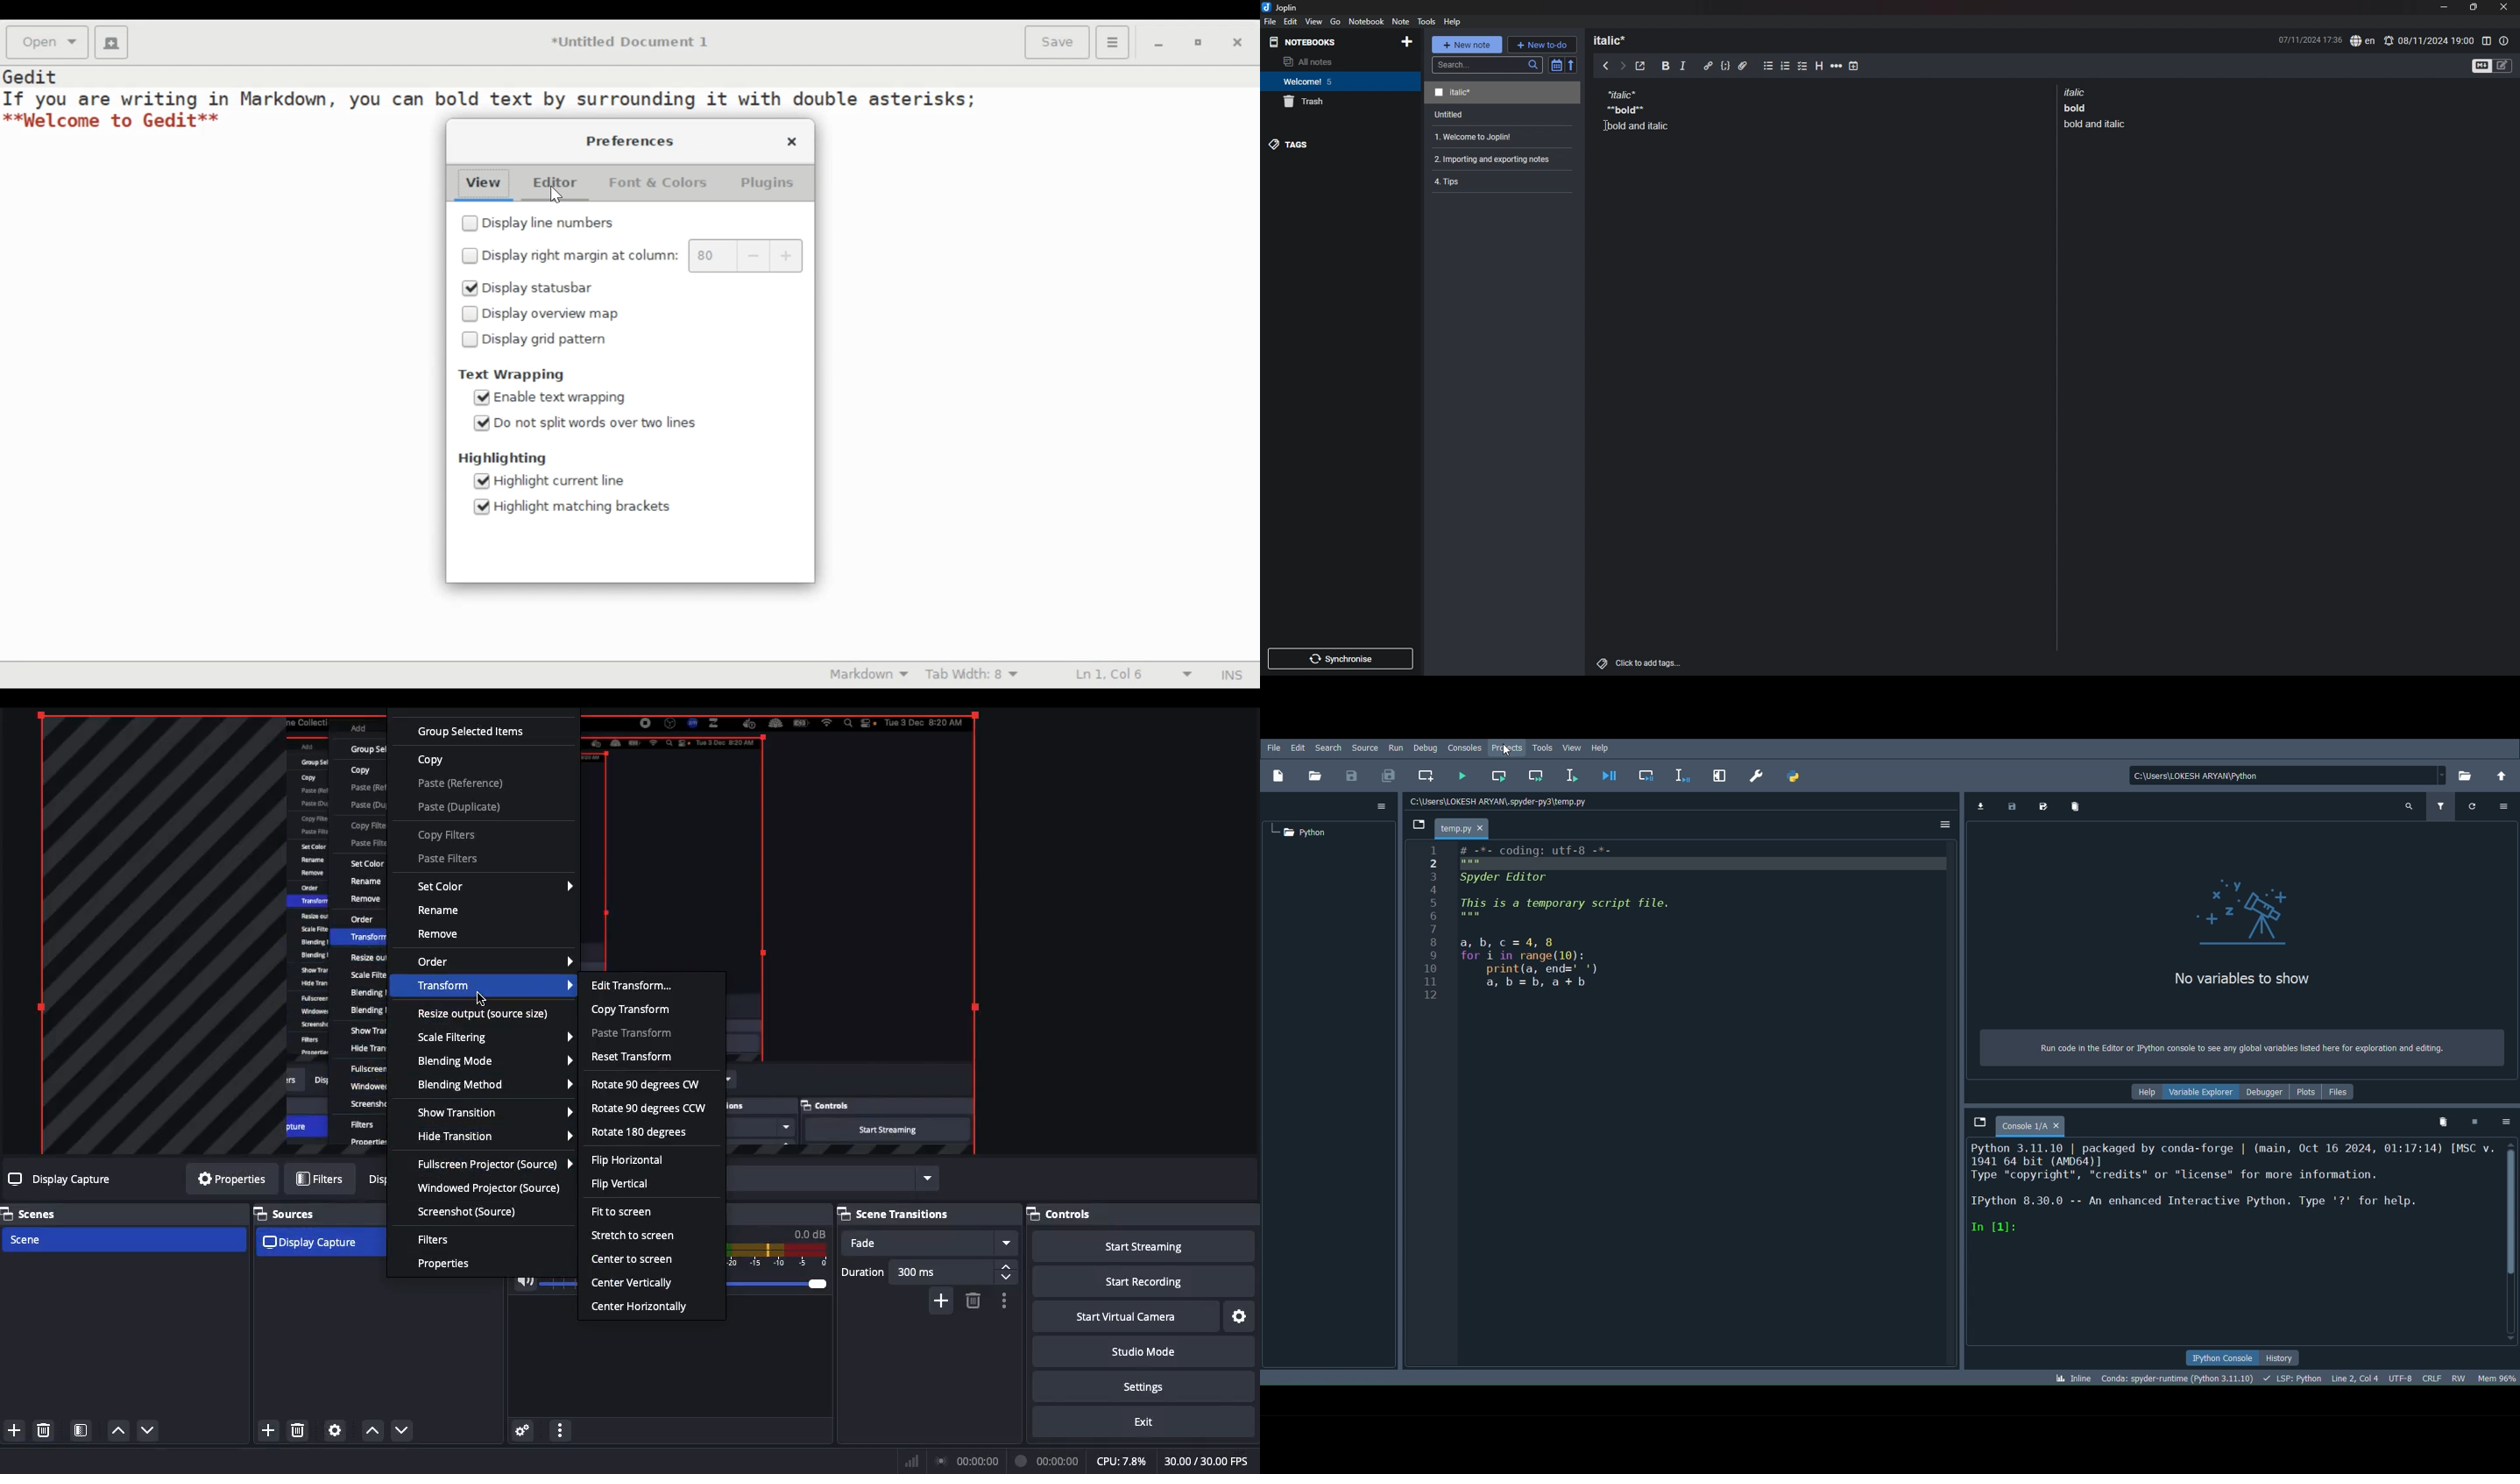 This screenshot has height=1484, width=2520. Describe the element at coordinates (336, 1429) in the screenshot. I see `settings` at that location.